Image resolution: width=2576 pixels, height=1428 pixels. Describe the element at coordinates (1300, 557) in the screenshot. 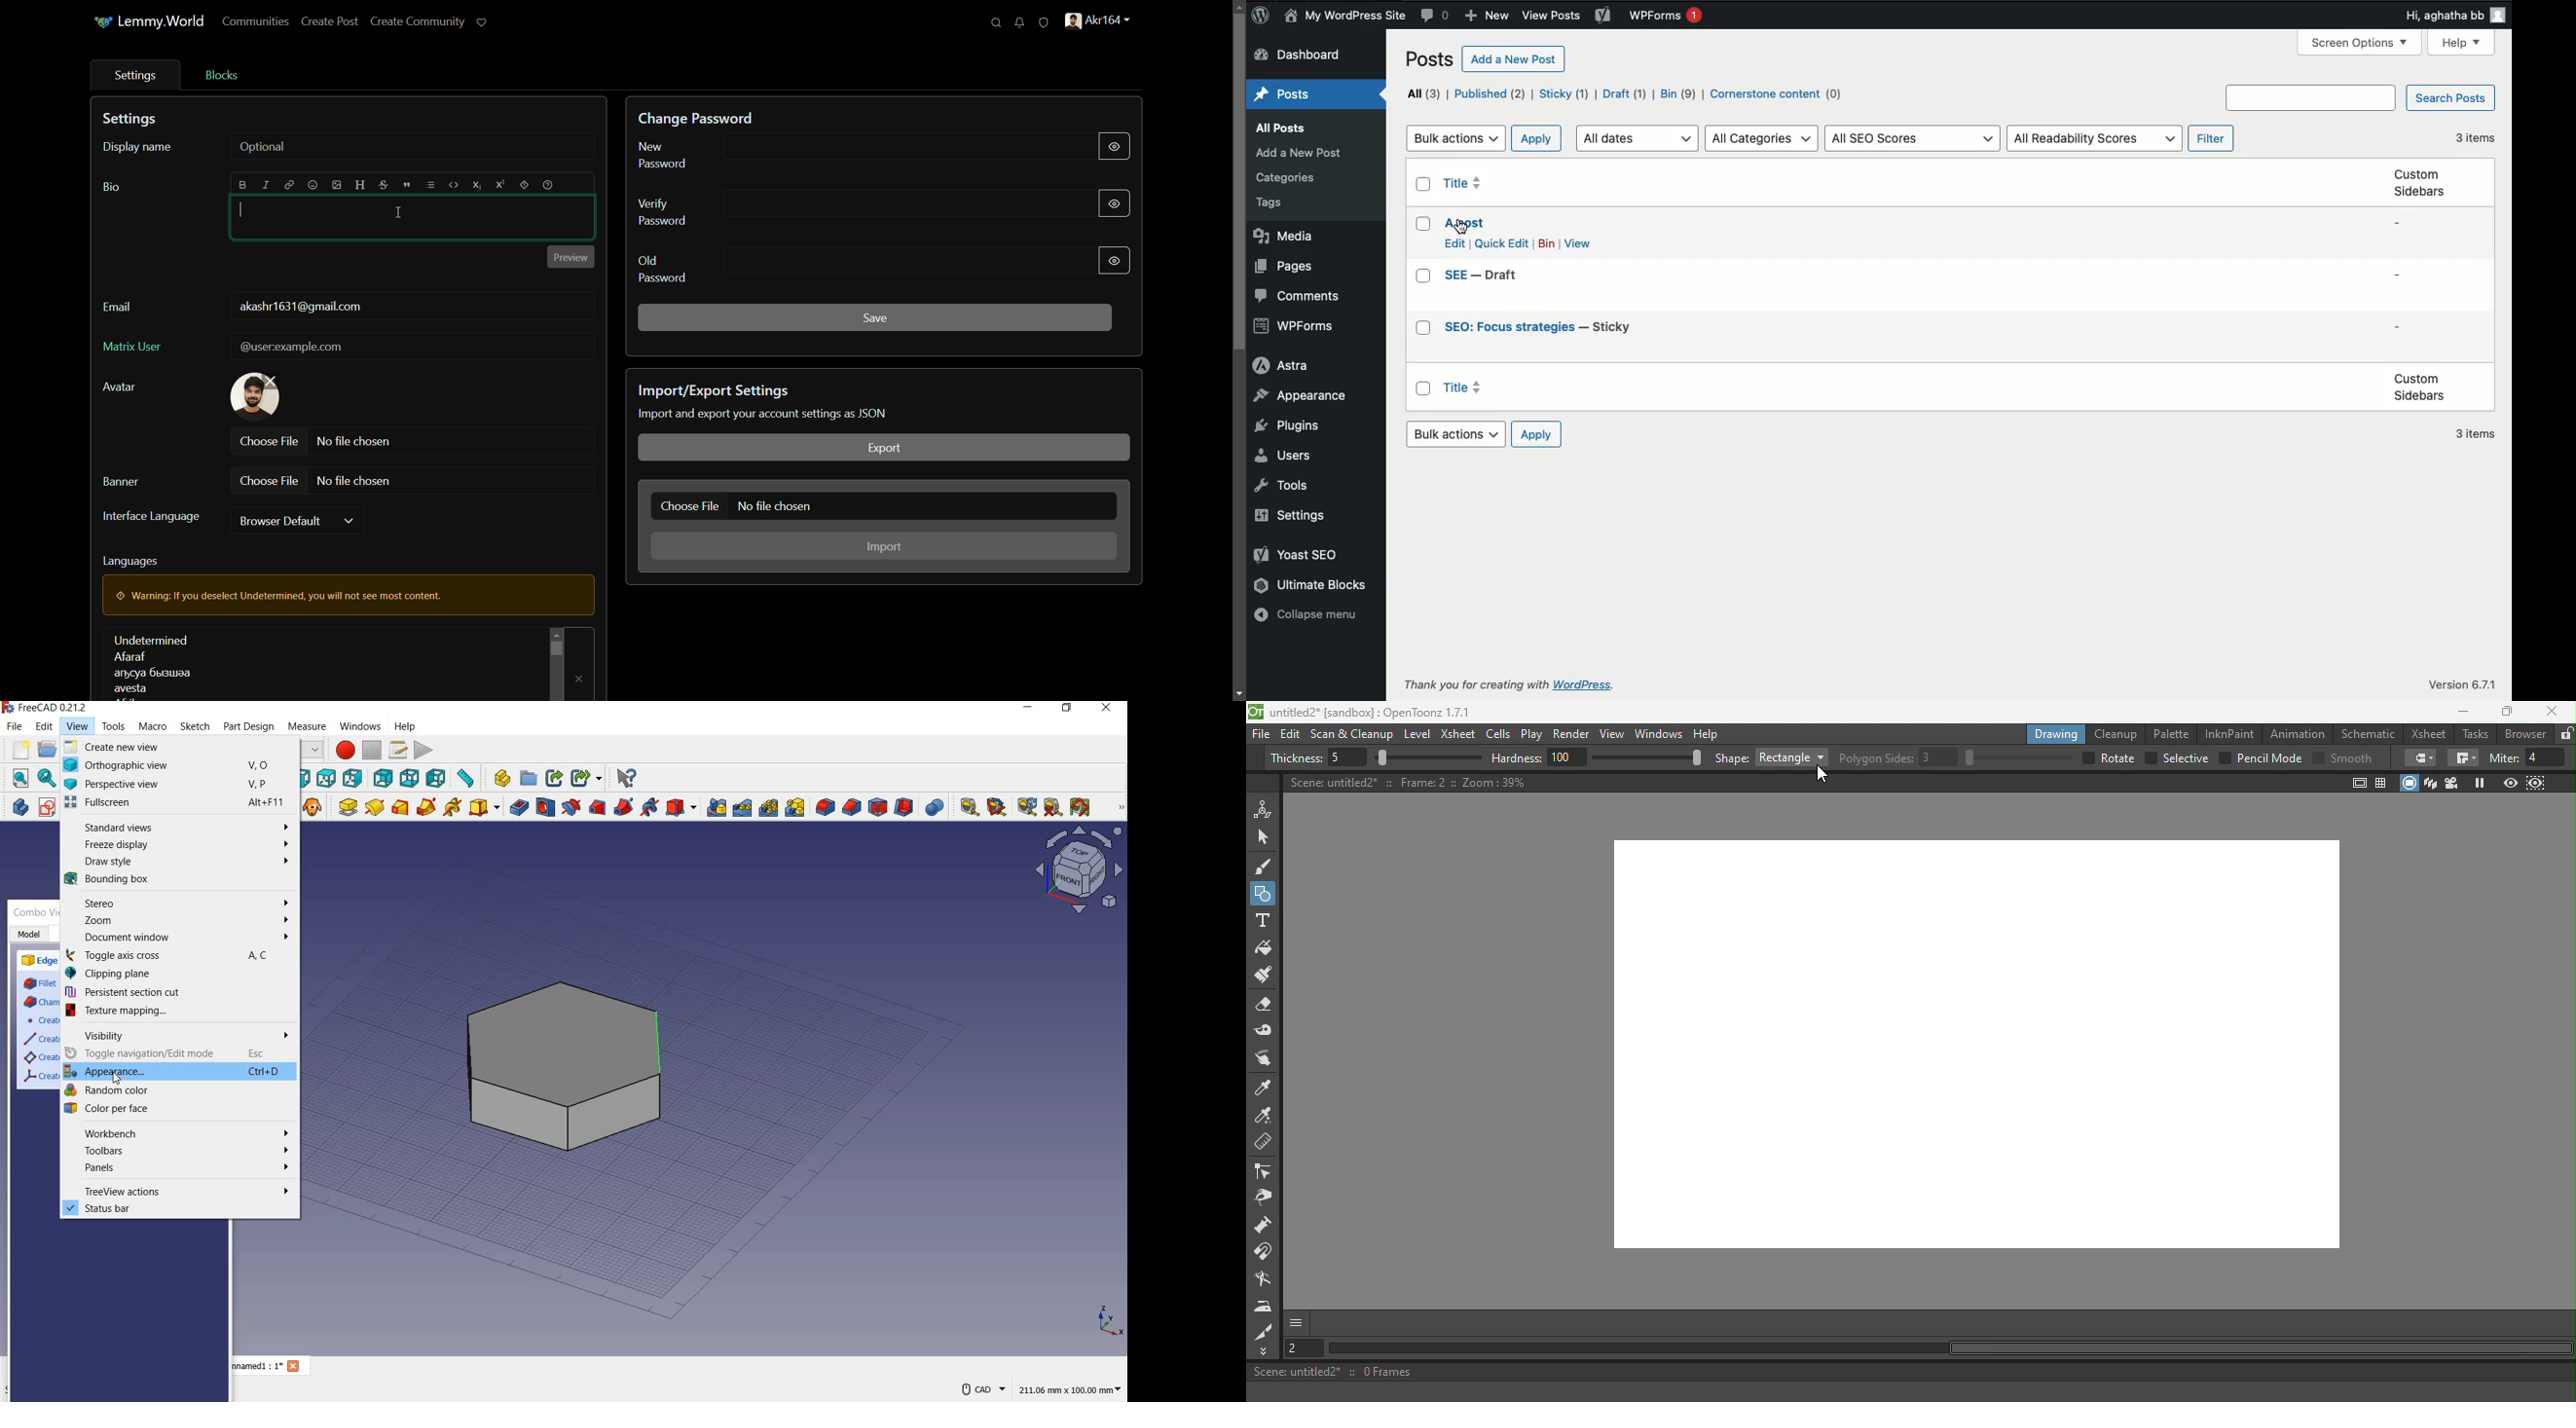

I see `Yoast SEO` at that location.